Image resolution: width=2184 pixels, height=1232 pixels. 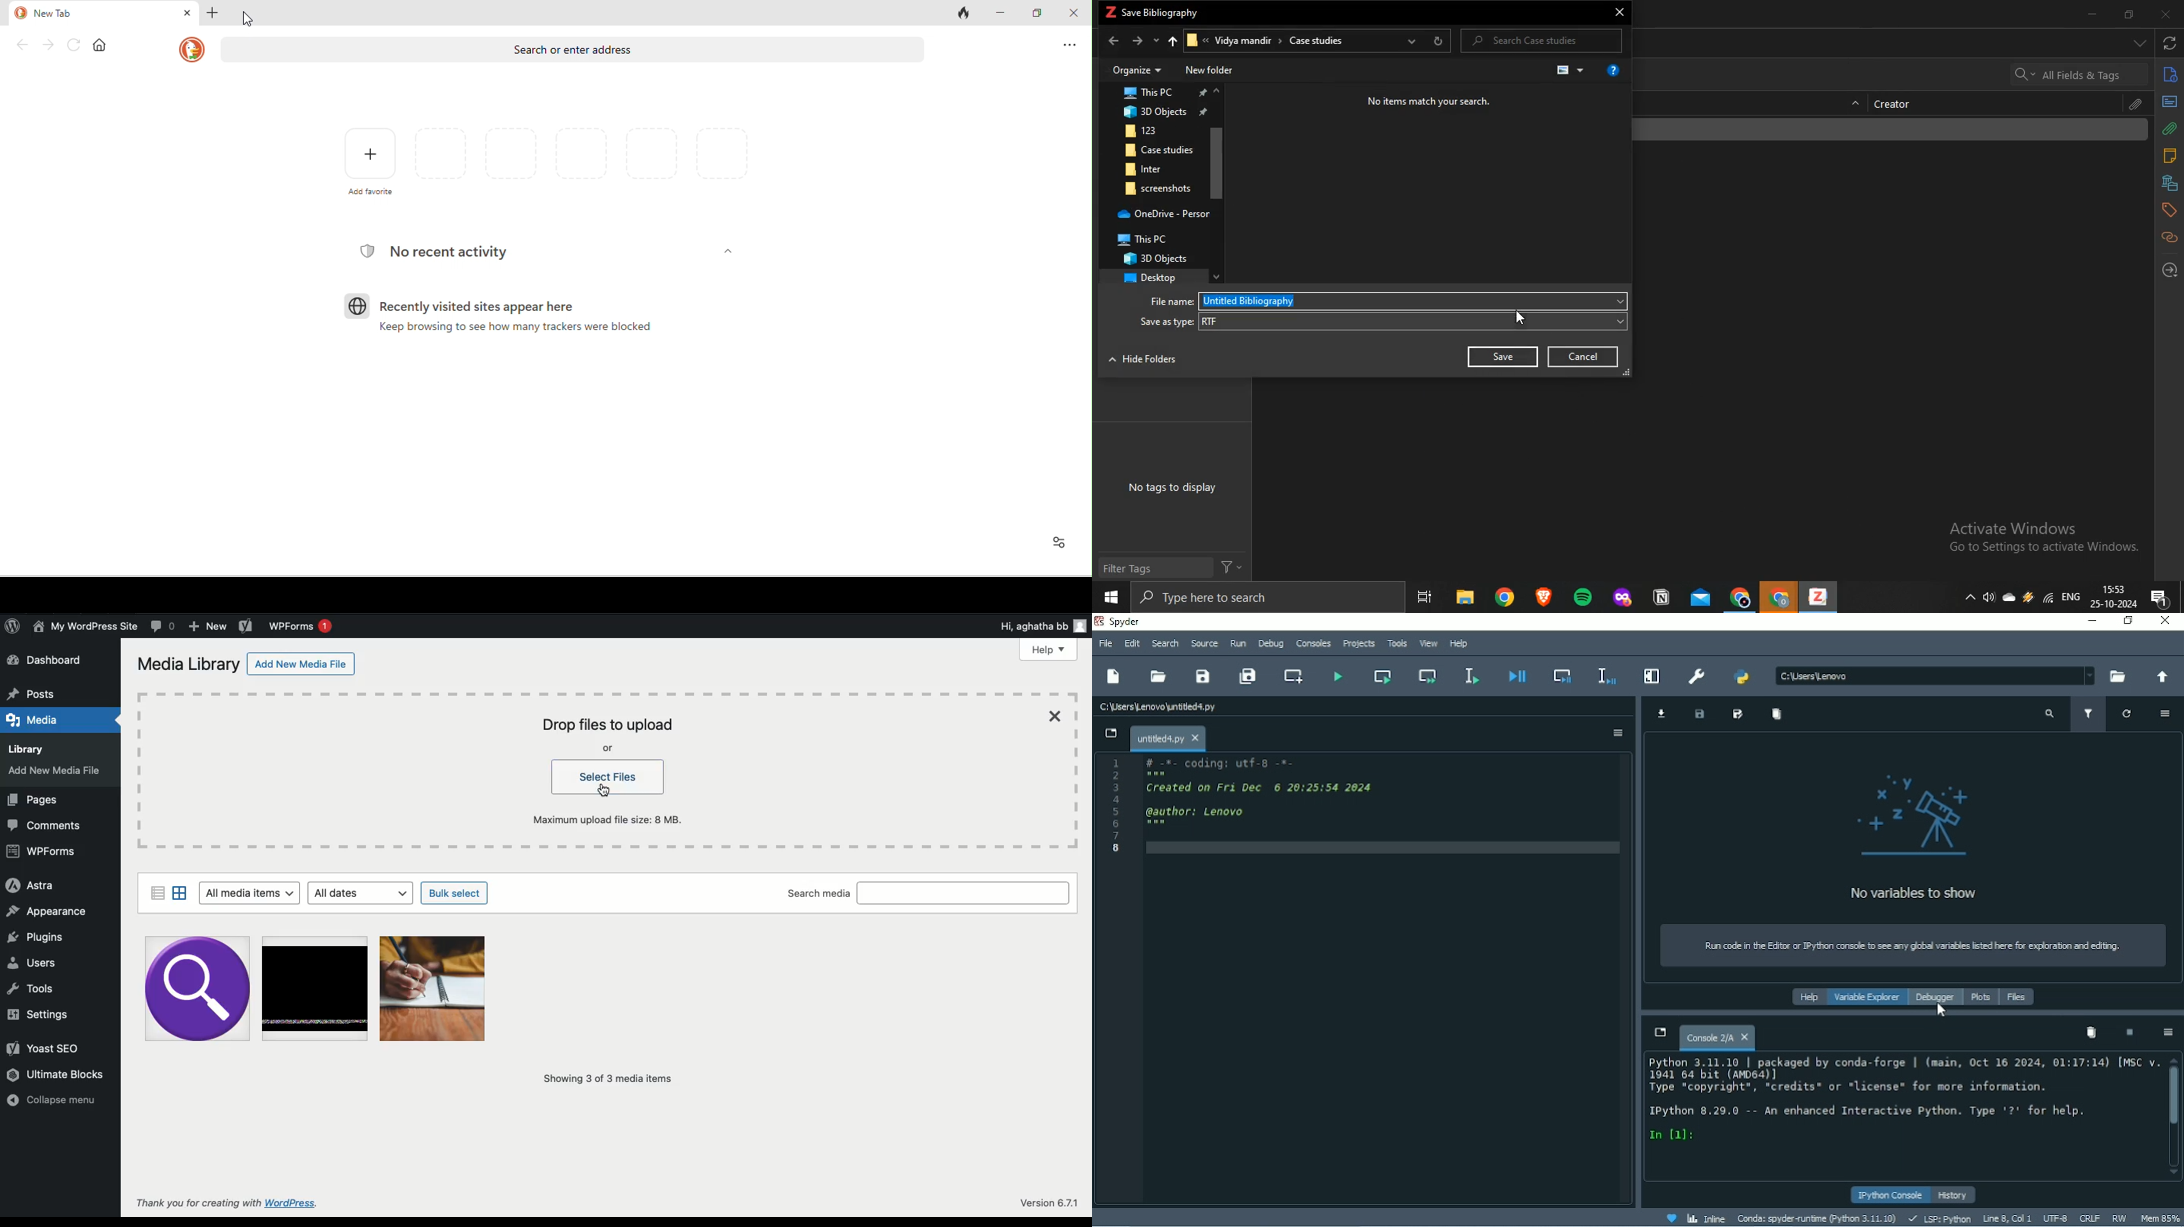 What do you see at coordinates (1866, 996) in the screenshot?
I see `Variable explorer` at bounding box center [1866, 996].